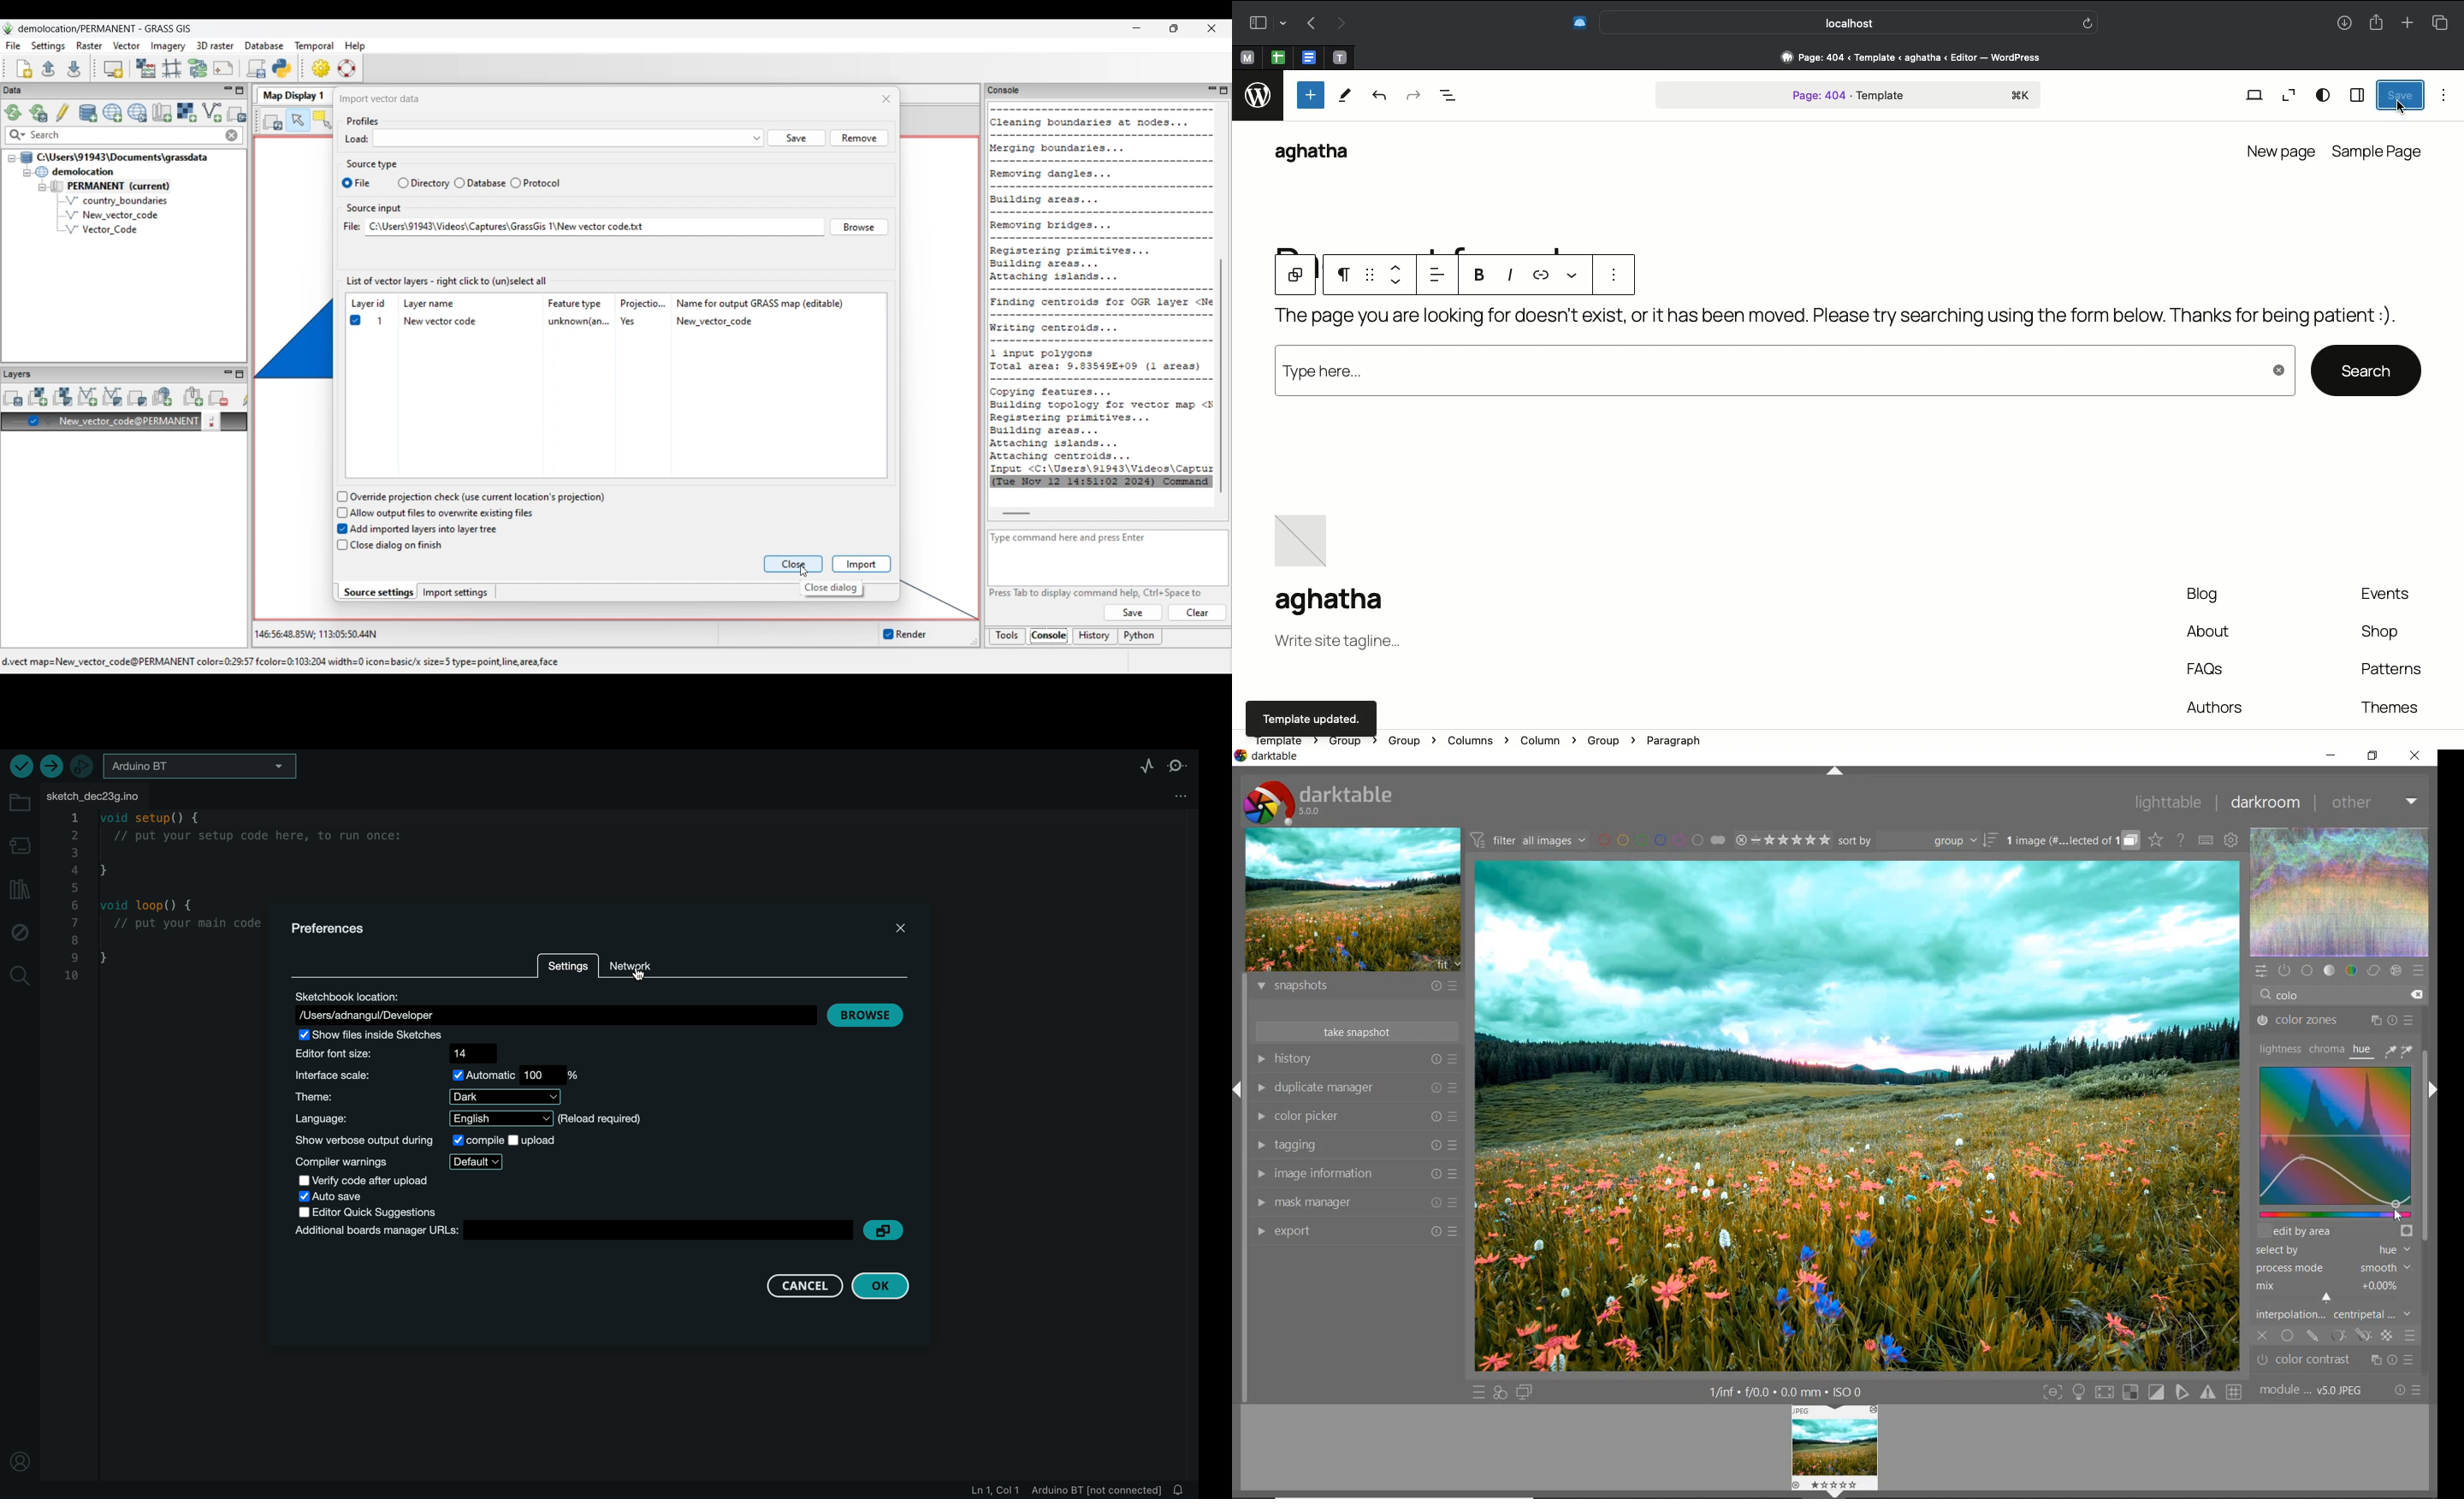 This screenshot has height=1512, width=2464. I want to click on Bold, so click(1479, 278).